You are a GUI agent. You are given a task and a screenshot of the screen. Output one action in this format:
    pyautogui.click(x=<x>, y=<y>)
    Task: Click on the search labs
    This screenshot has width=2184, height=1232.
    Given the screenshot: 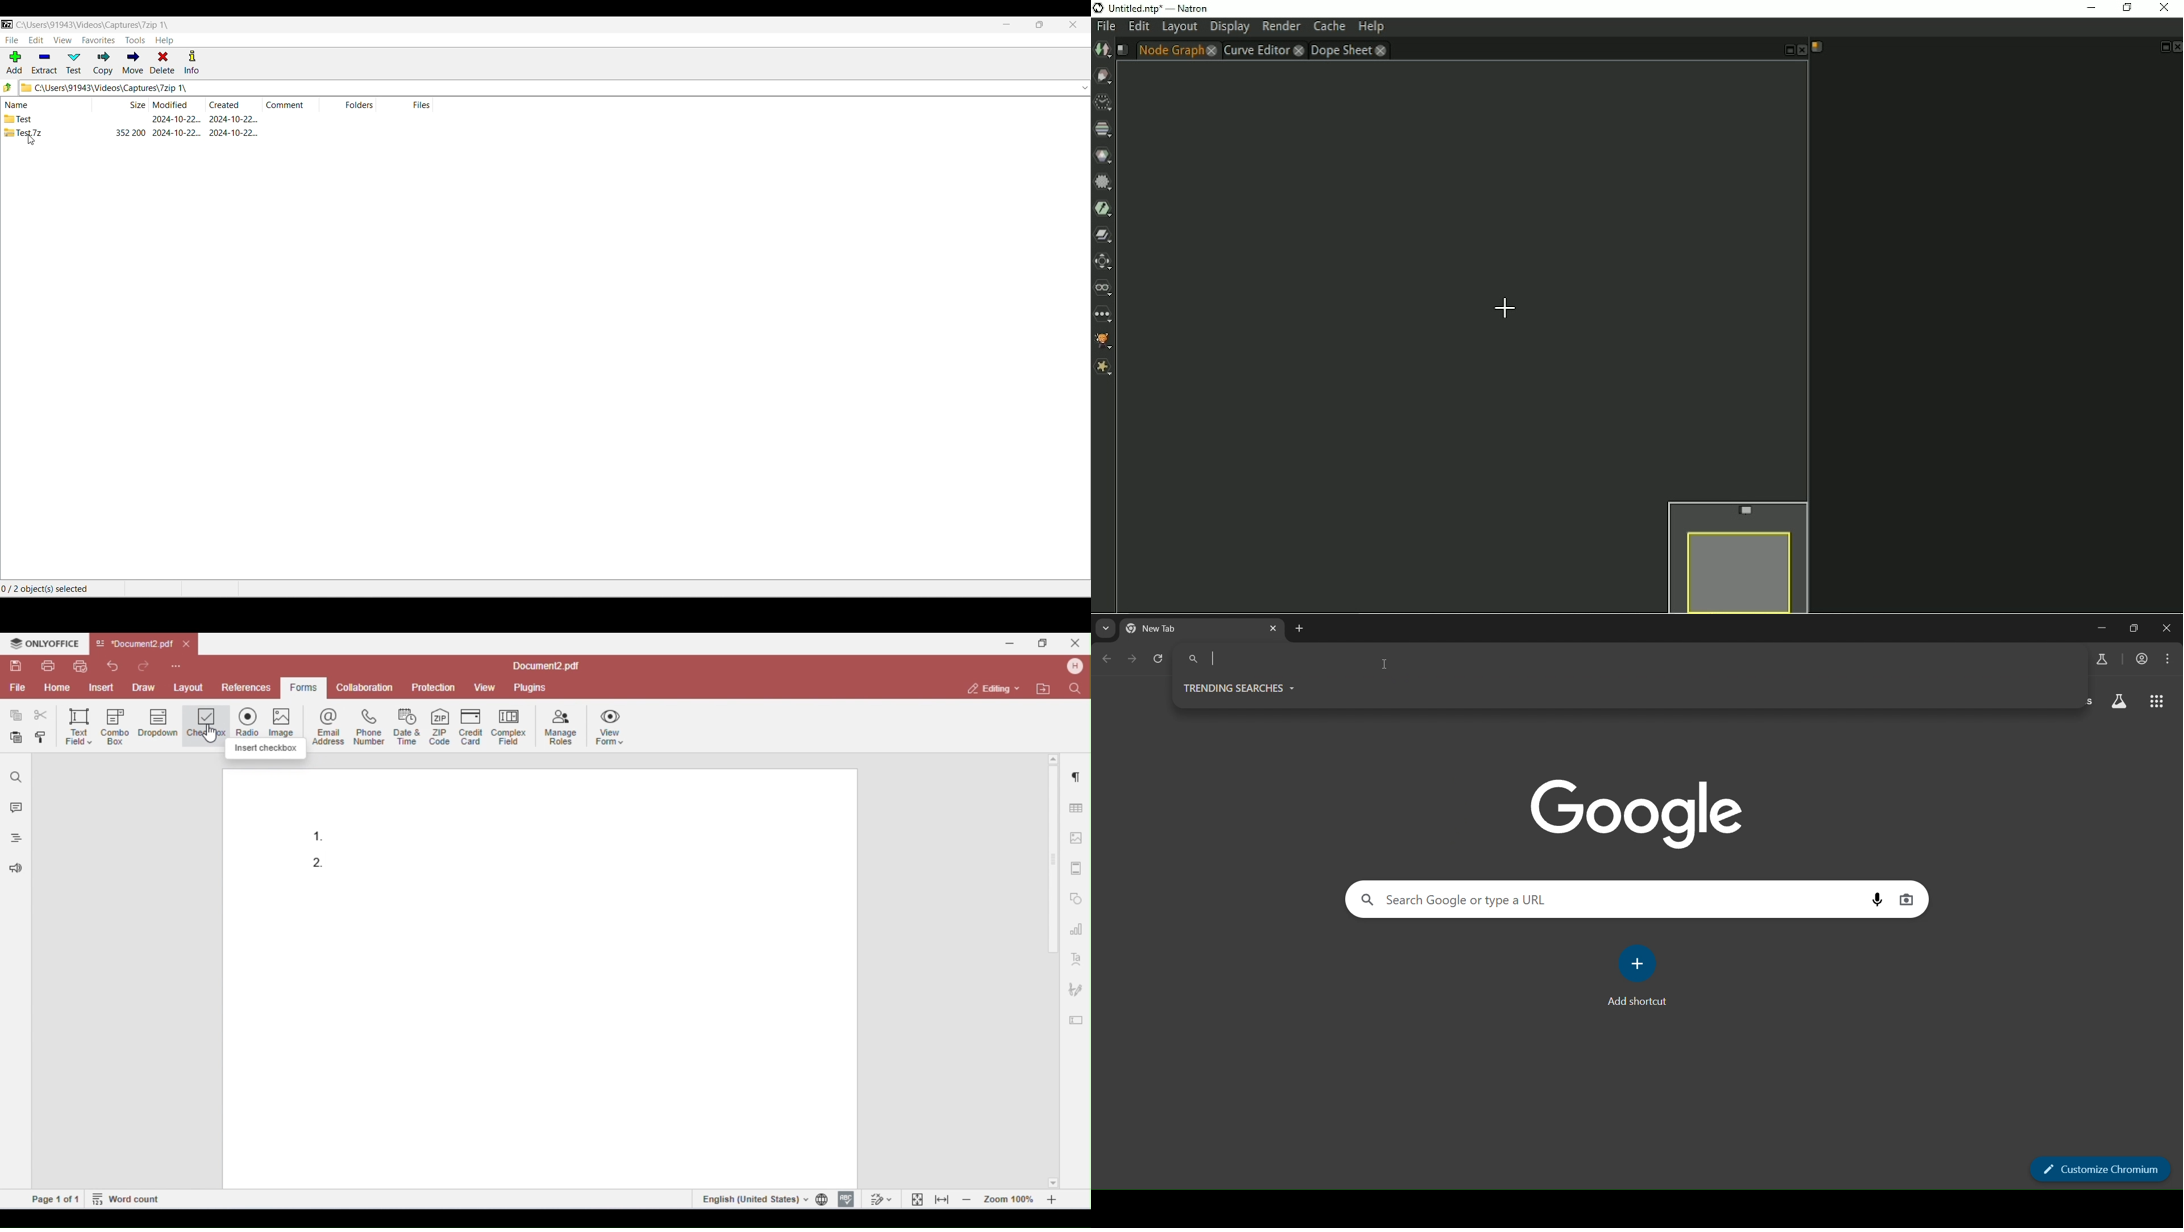 What is the action you would take?
    pyautogui.click(x=2100, y=658)
    